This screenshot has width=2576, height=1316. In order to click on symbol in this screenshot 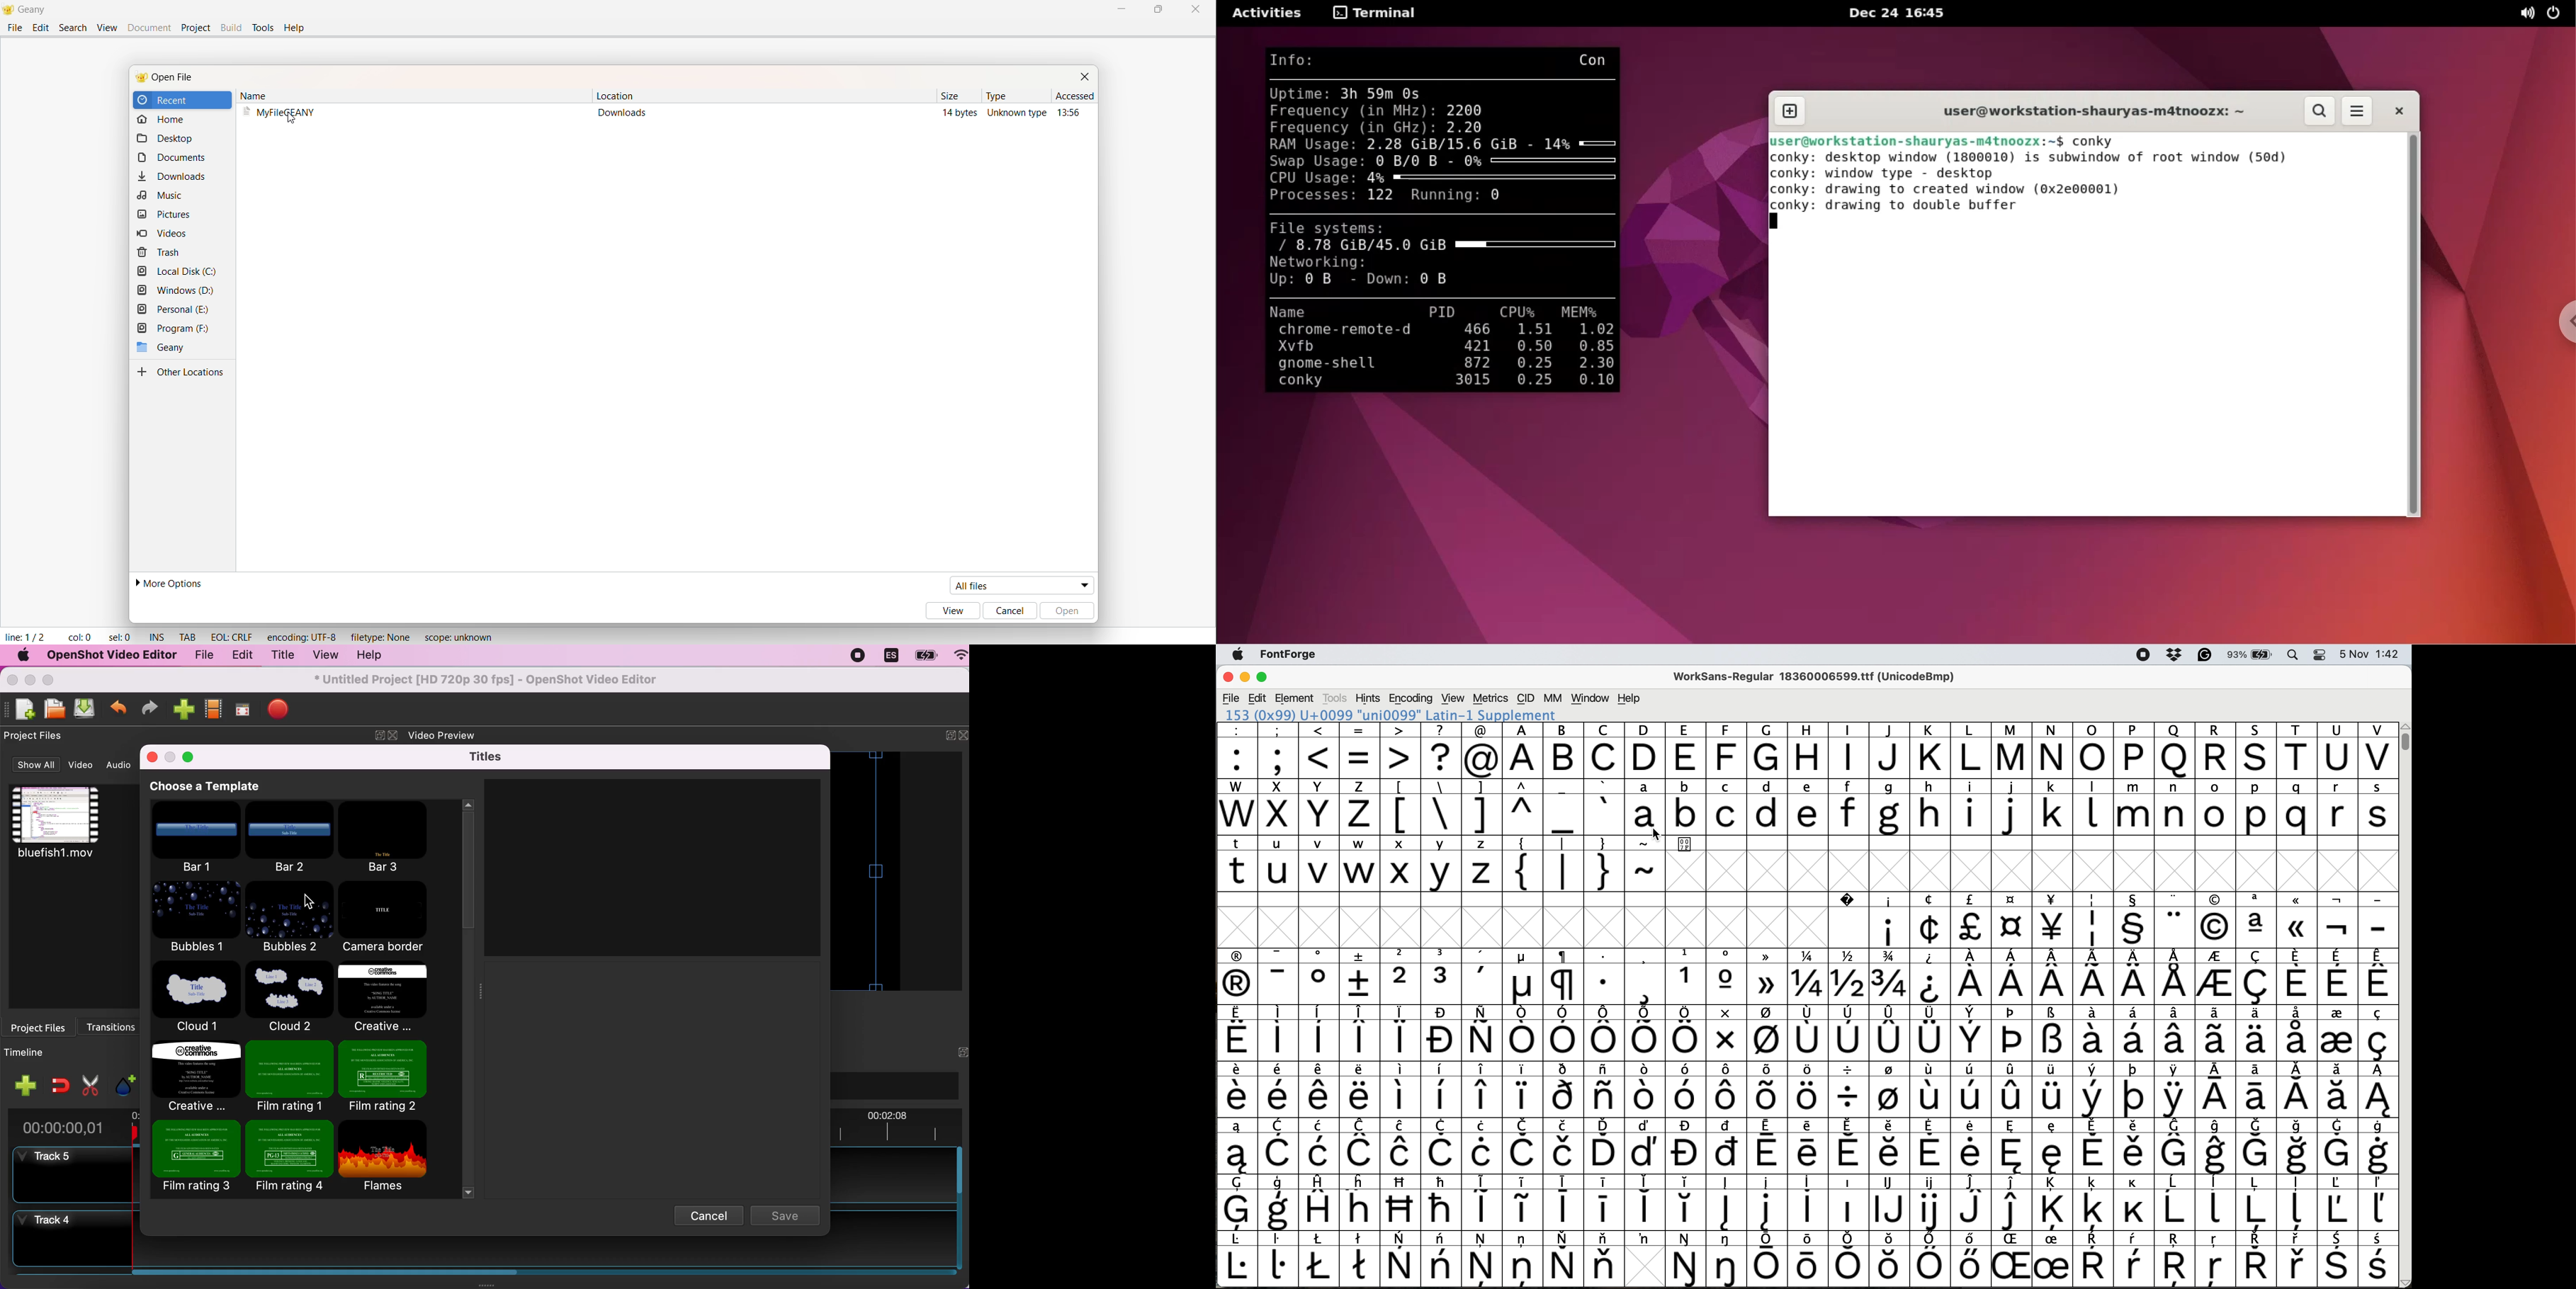, I will do `click(2298, 1032)`.